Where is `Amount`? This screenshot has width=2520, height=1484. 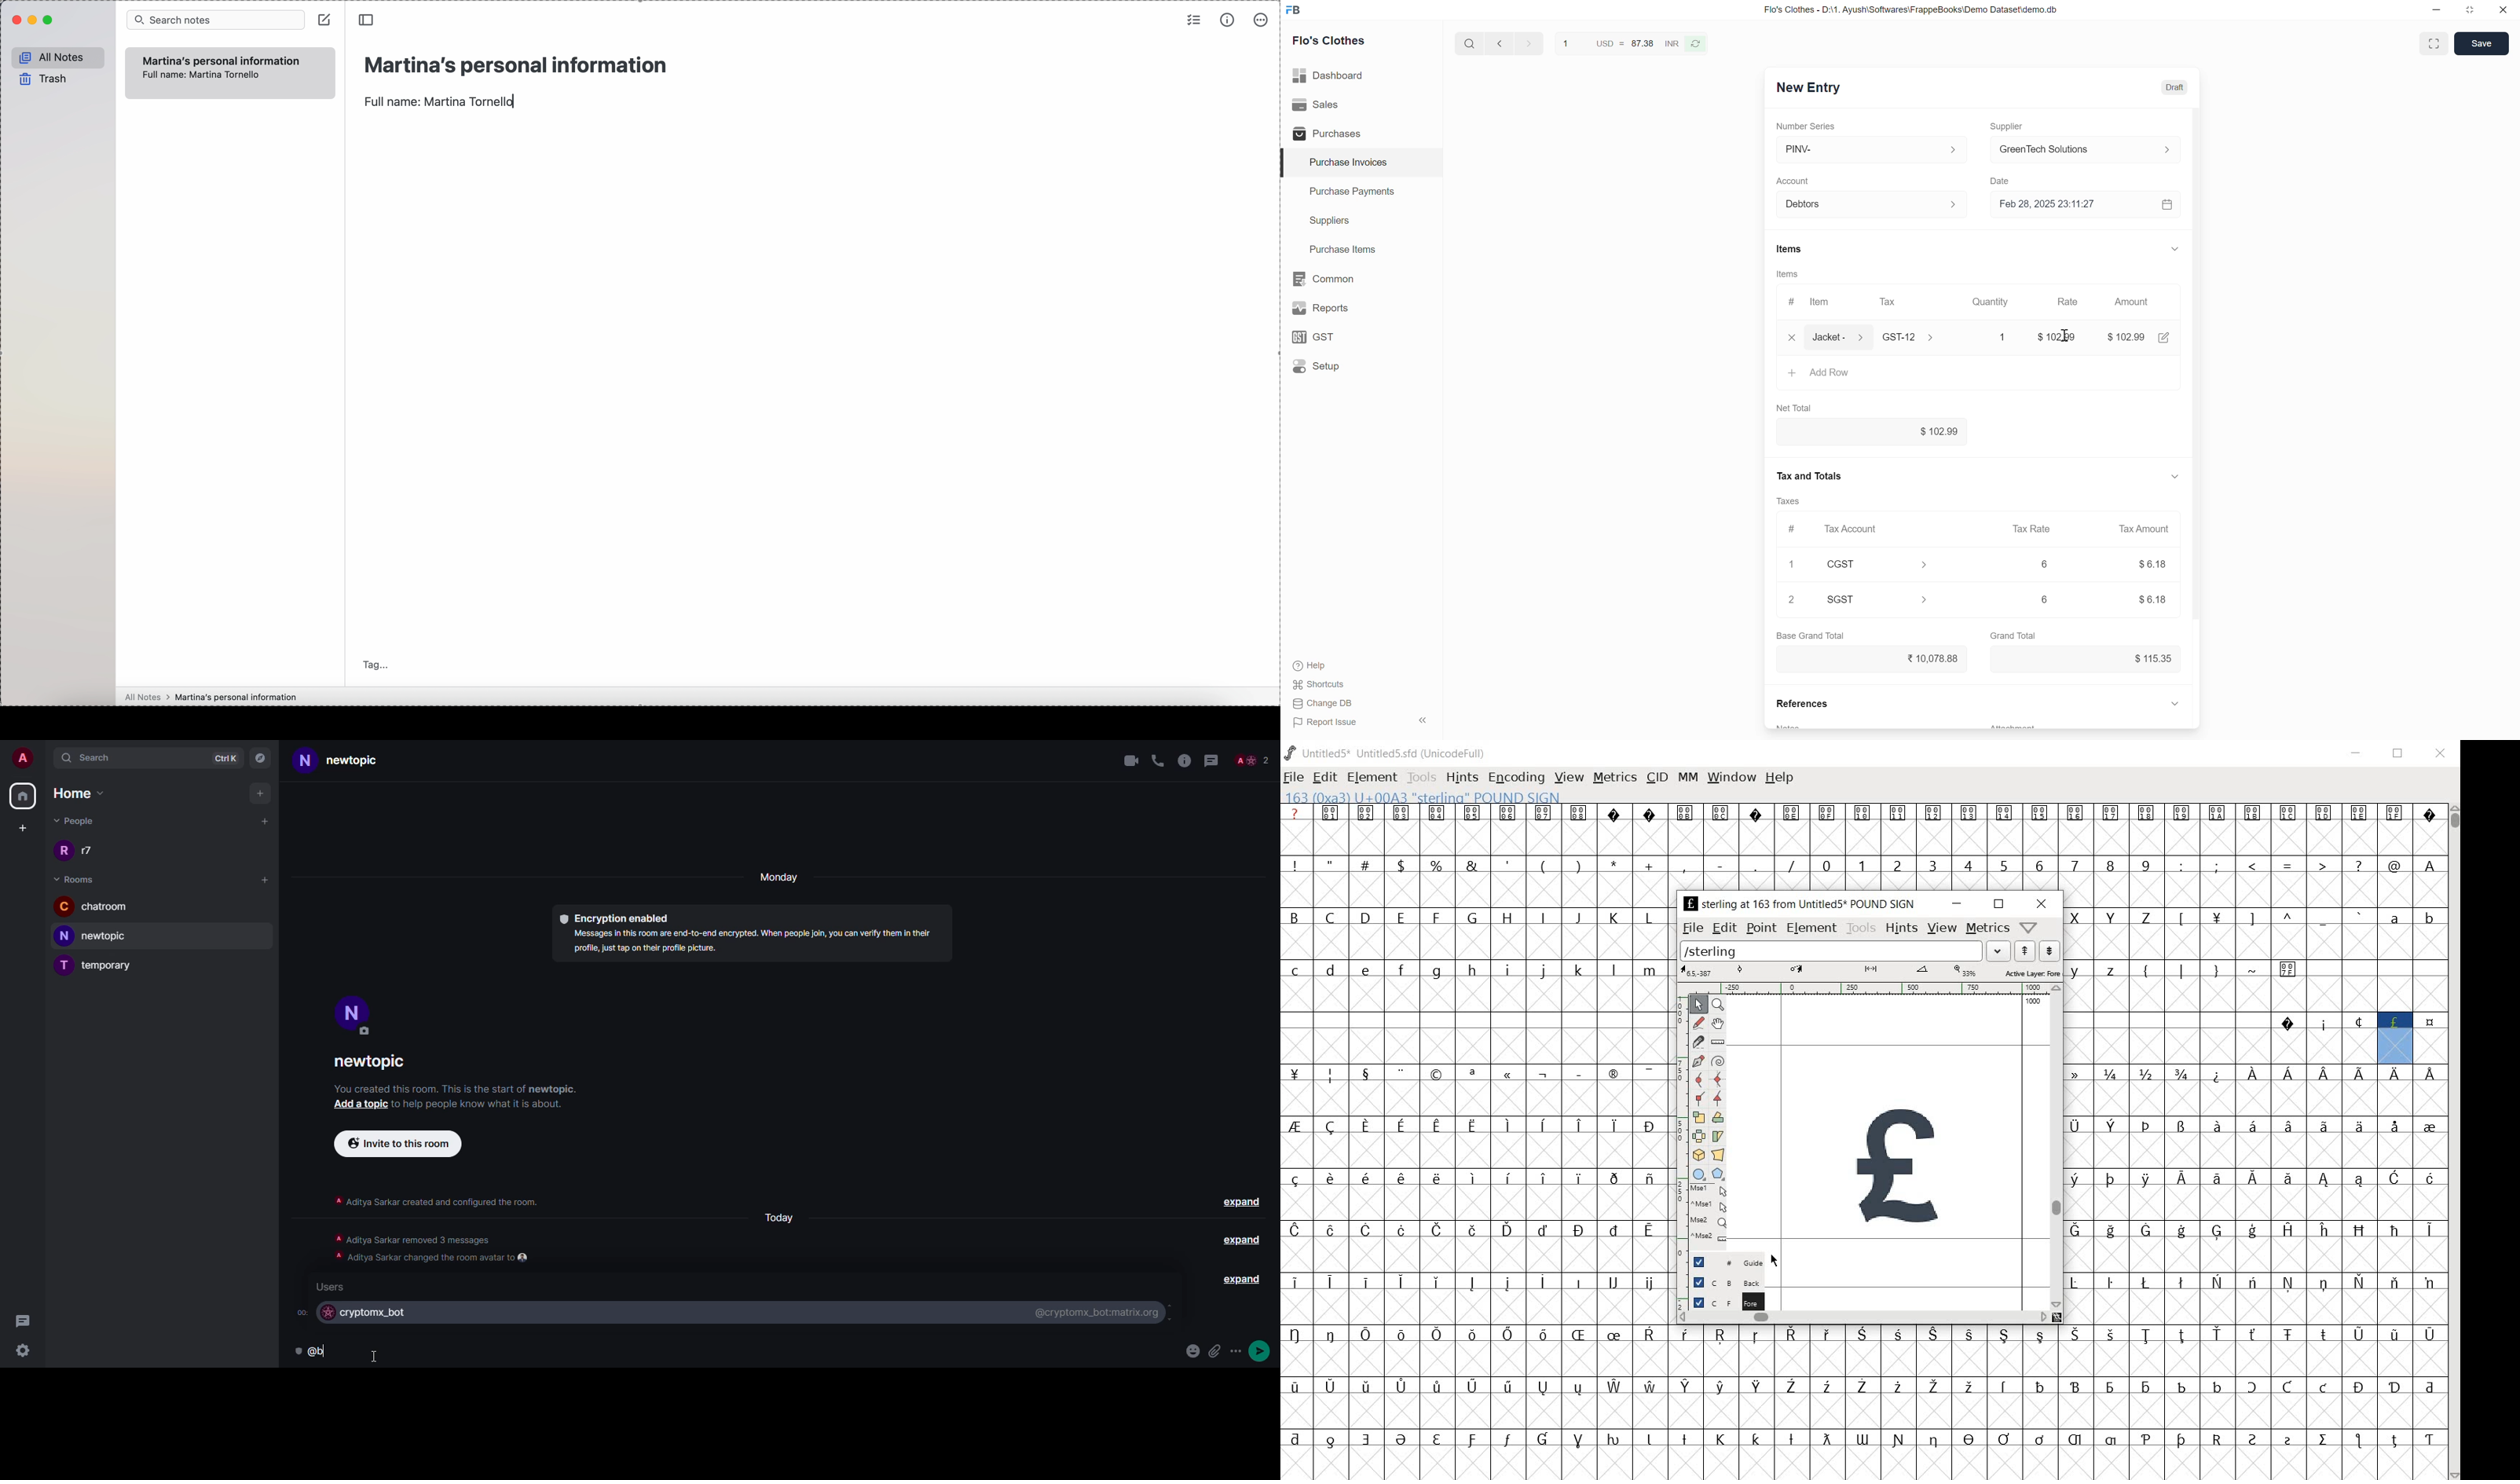 Amount is located at coordinates (2135, 301).